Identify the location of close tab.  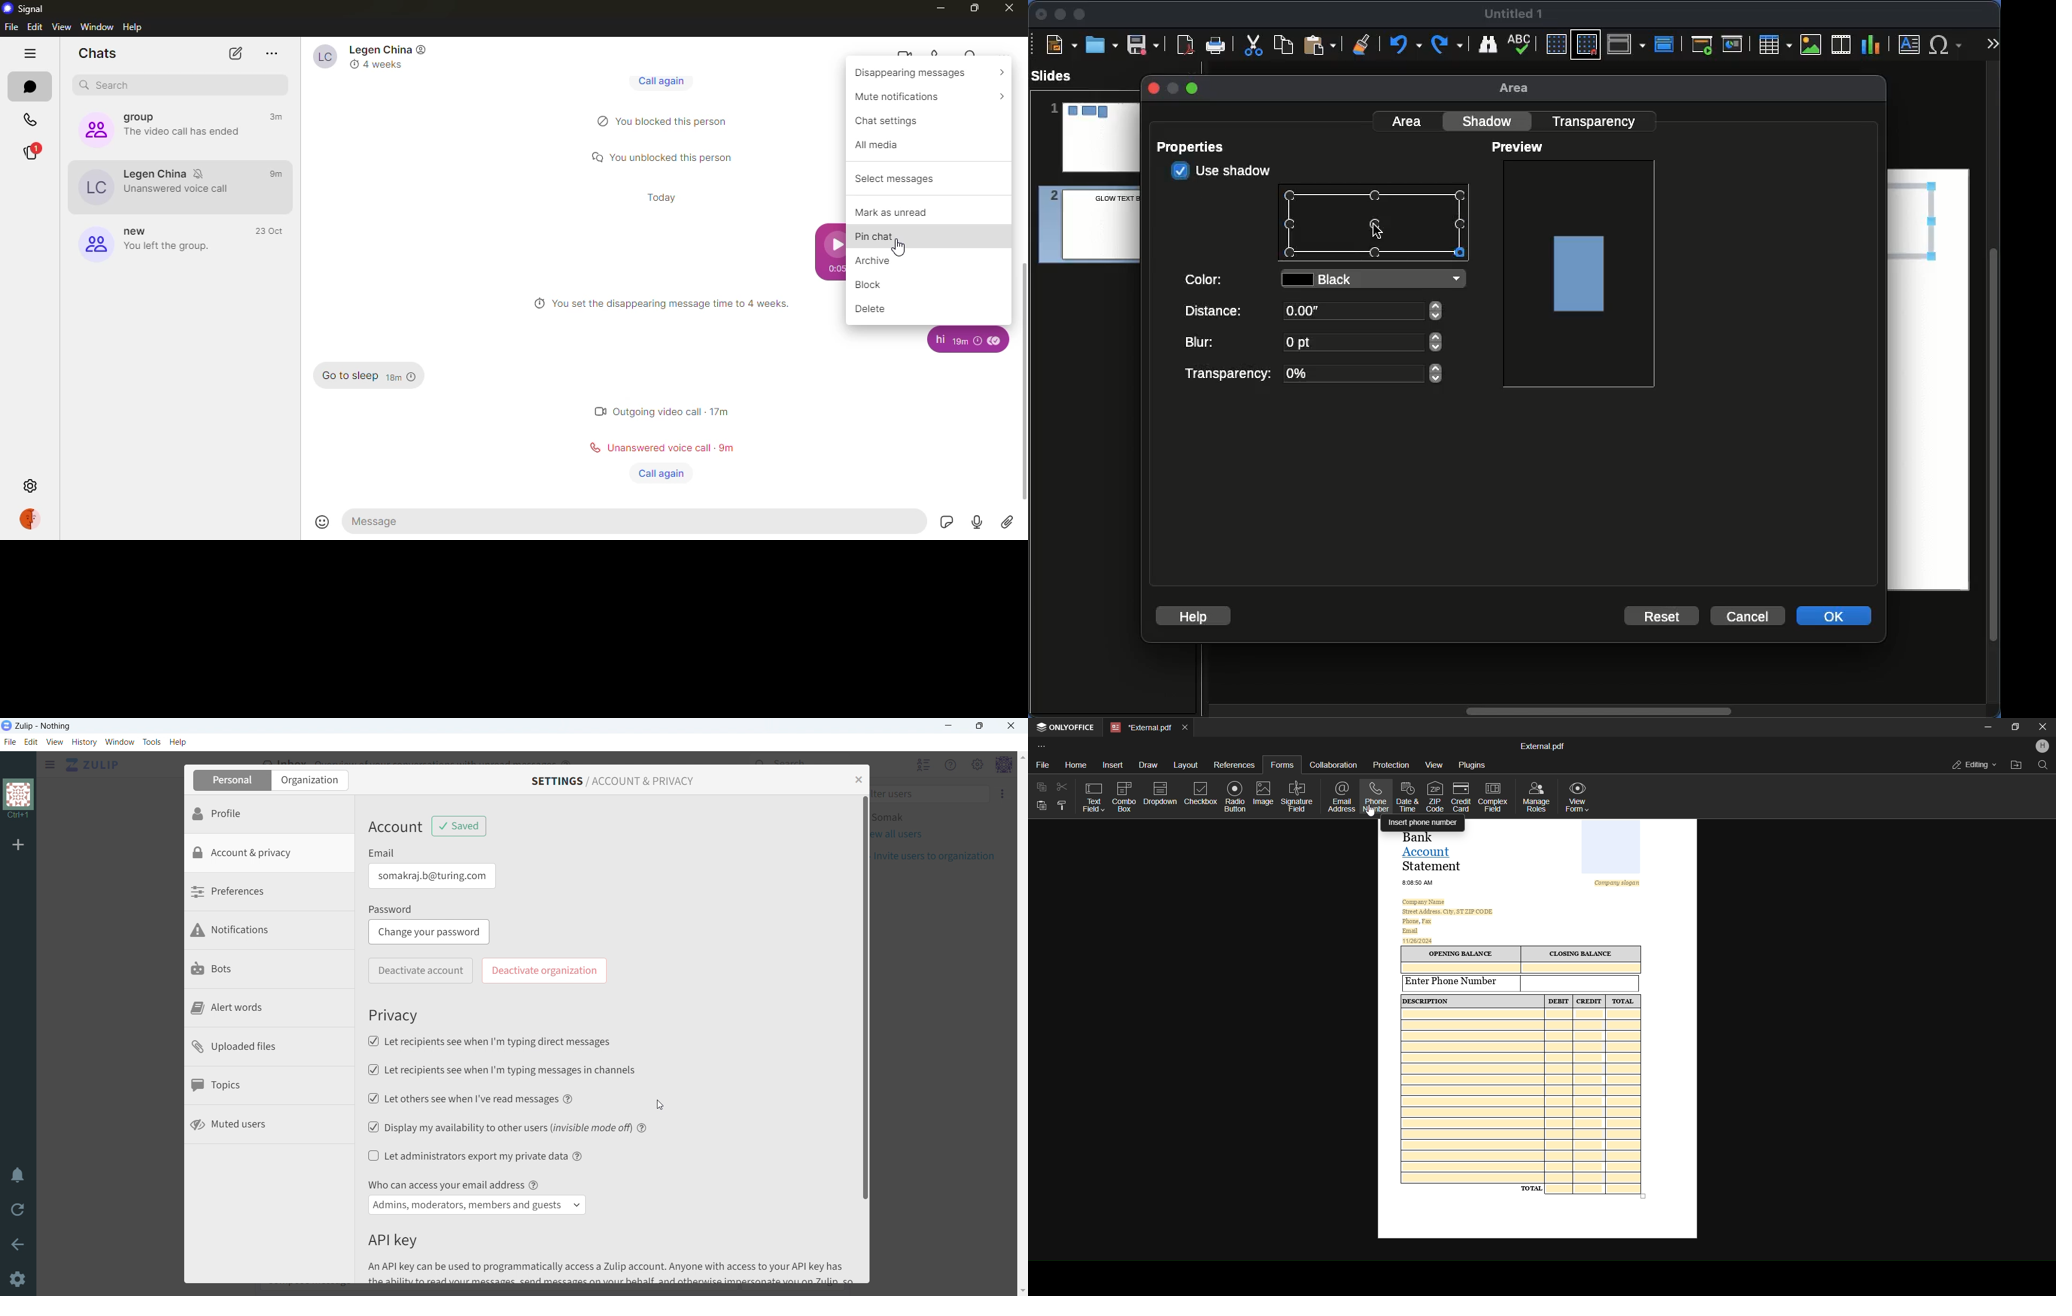
(1184, 728).